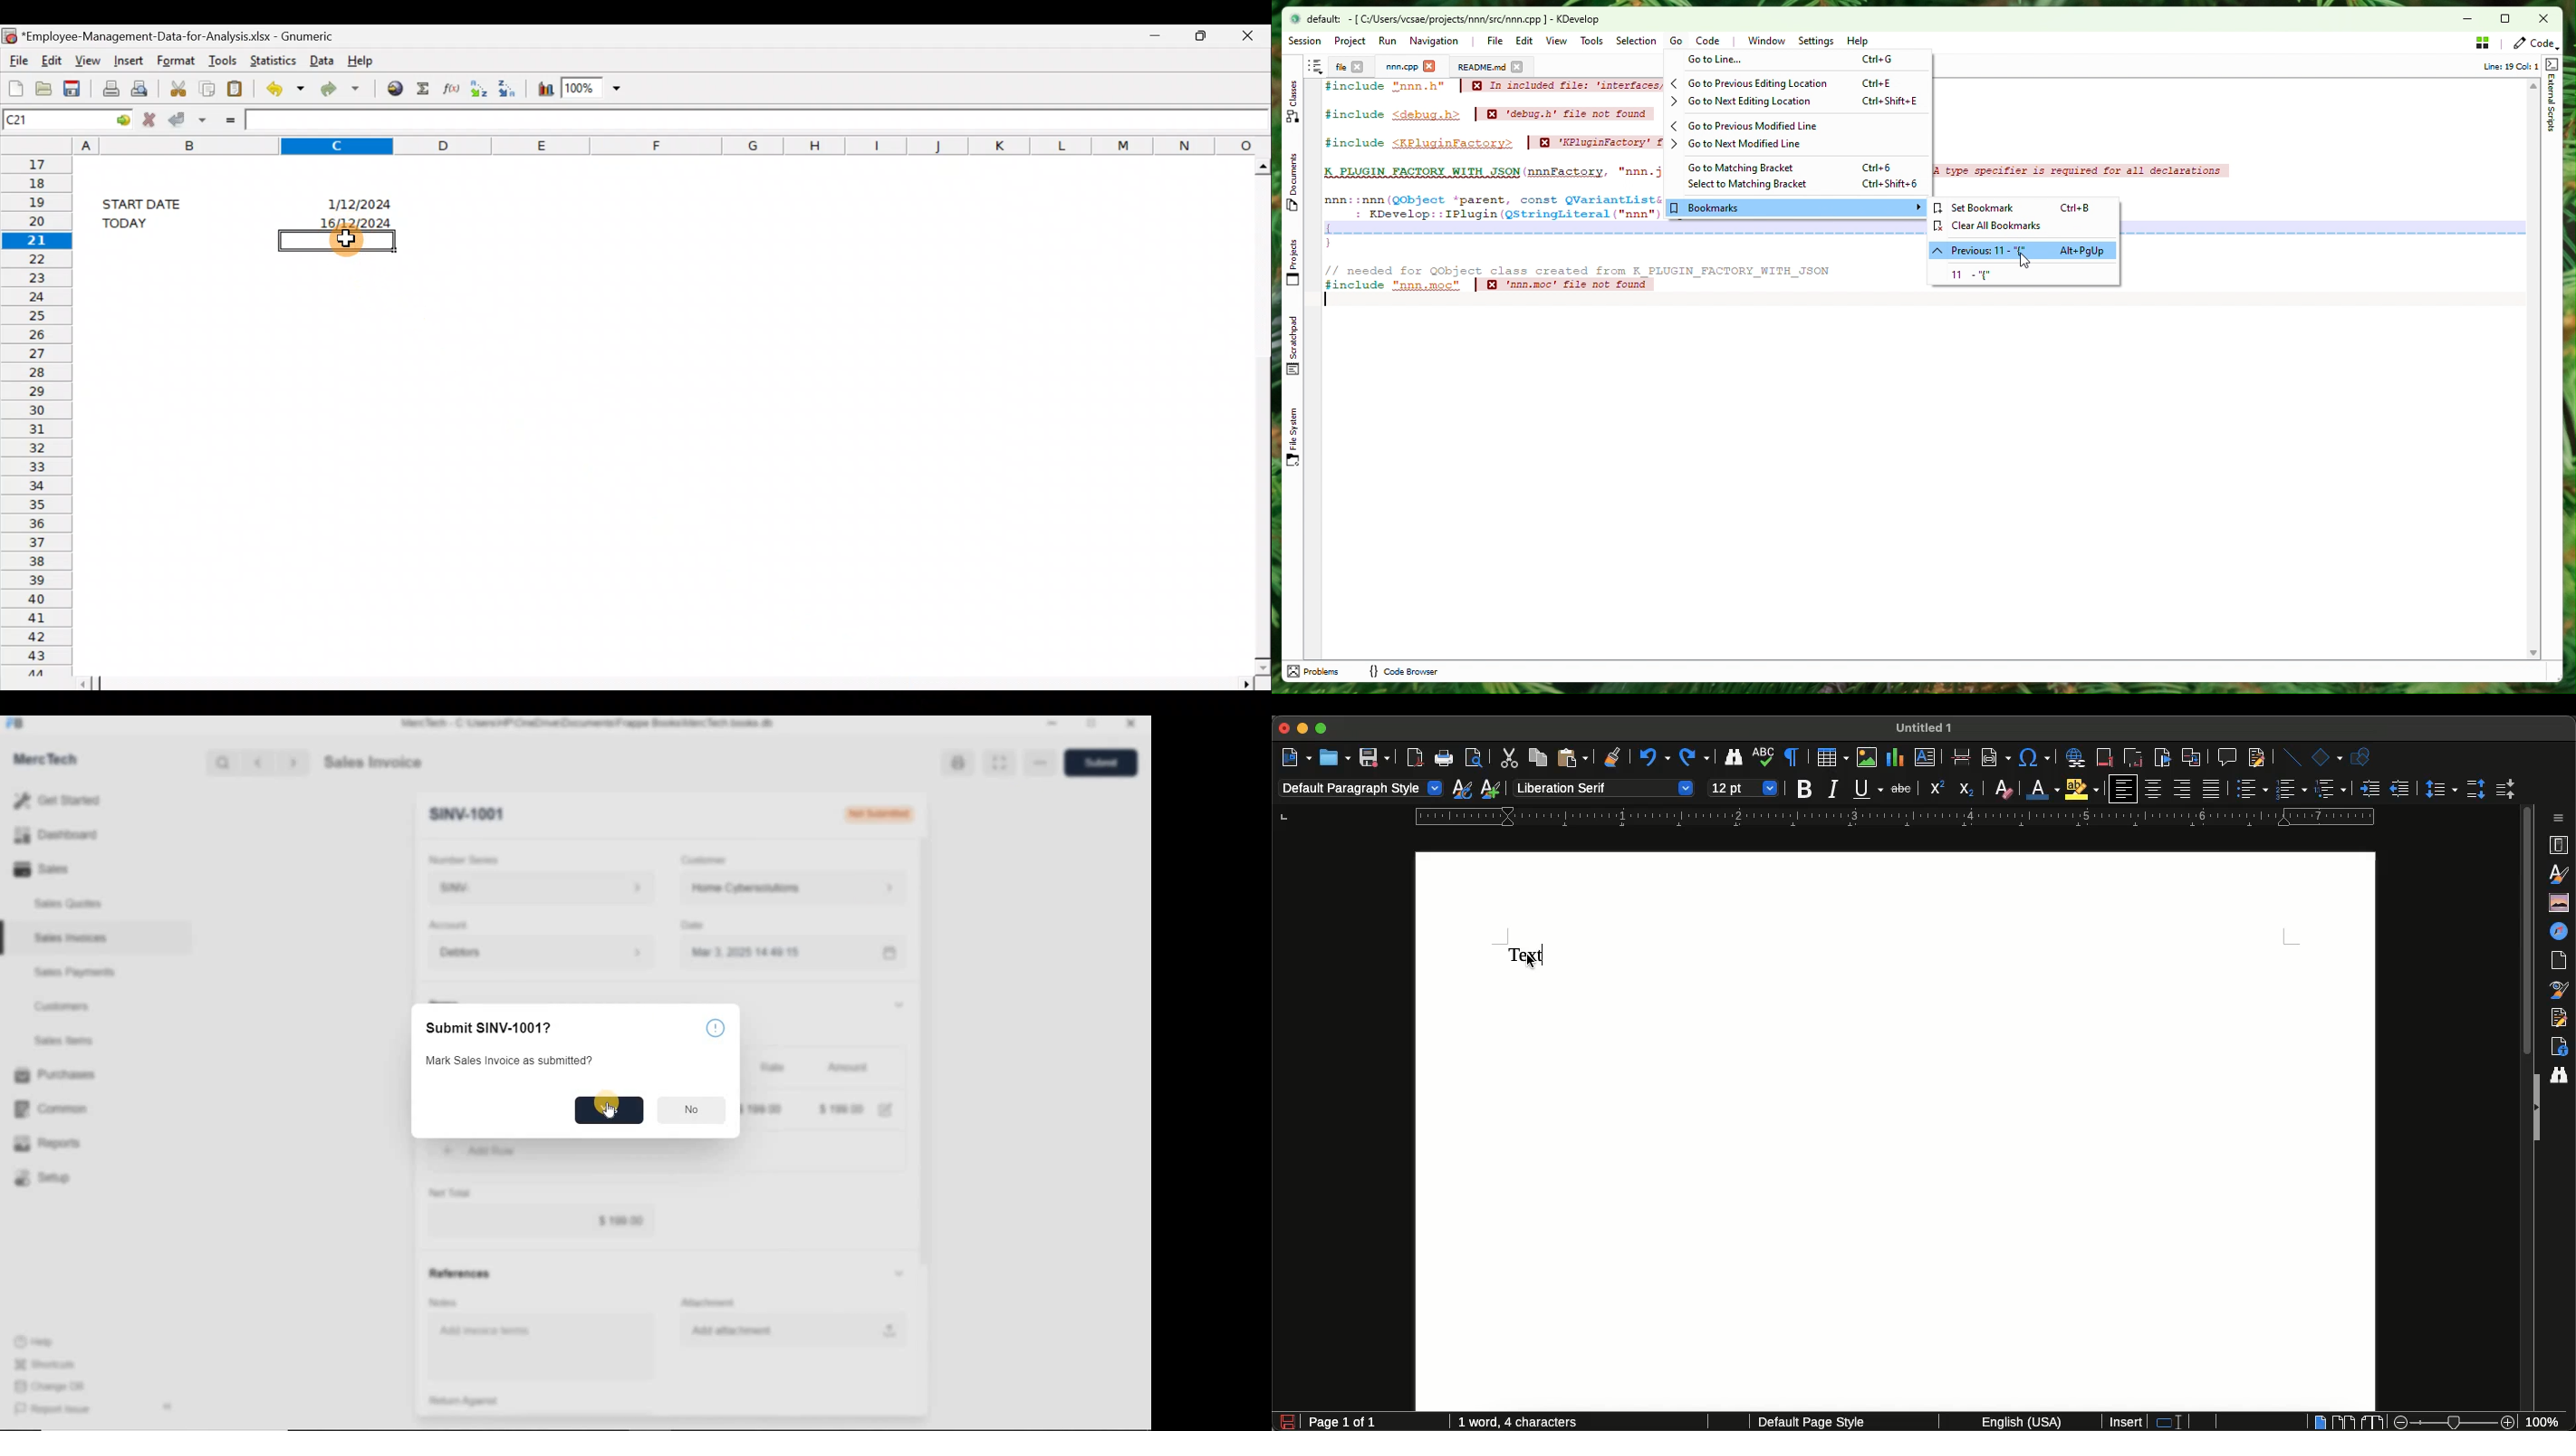 The width and height of the screenshot is (2576, 1456). Describe the element at coordinates (2525, 936) in the screenshot. I see `Scroll` at that location.